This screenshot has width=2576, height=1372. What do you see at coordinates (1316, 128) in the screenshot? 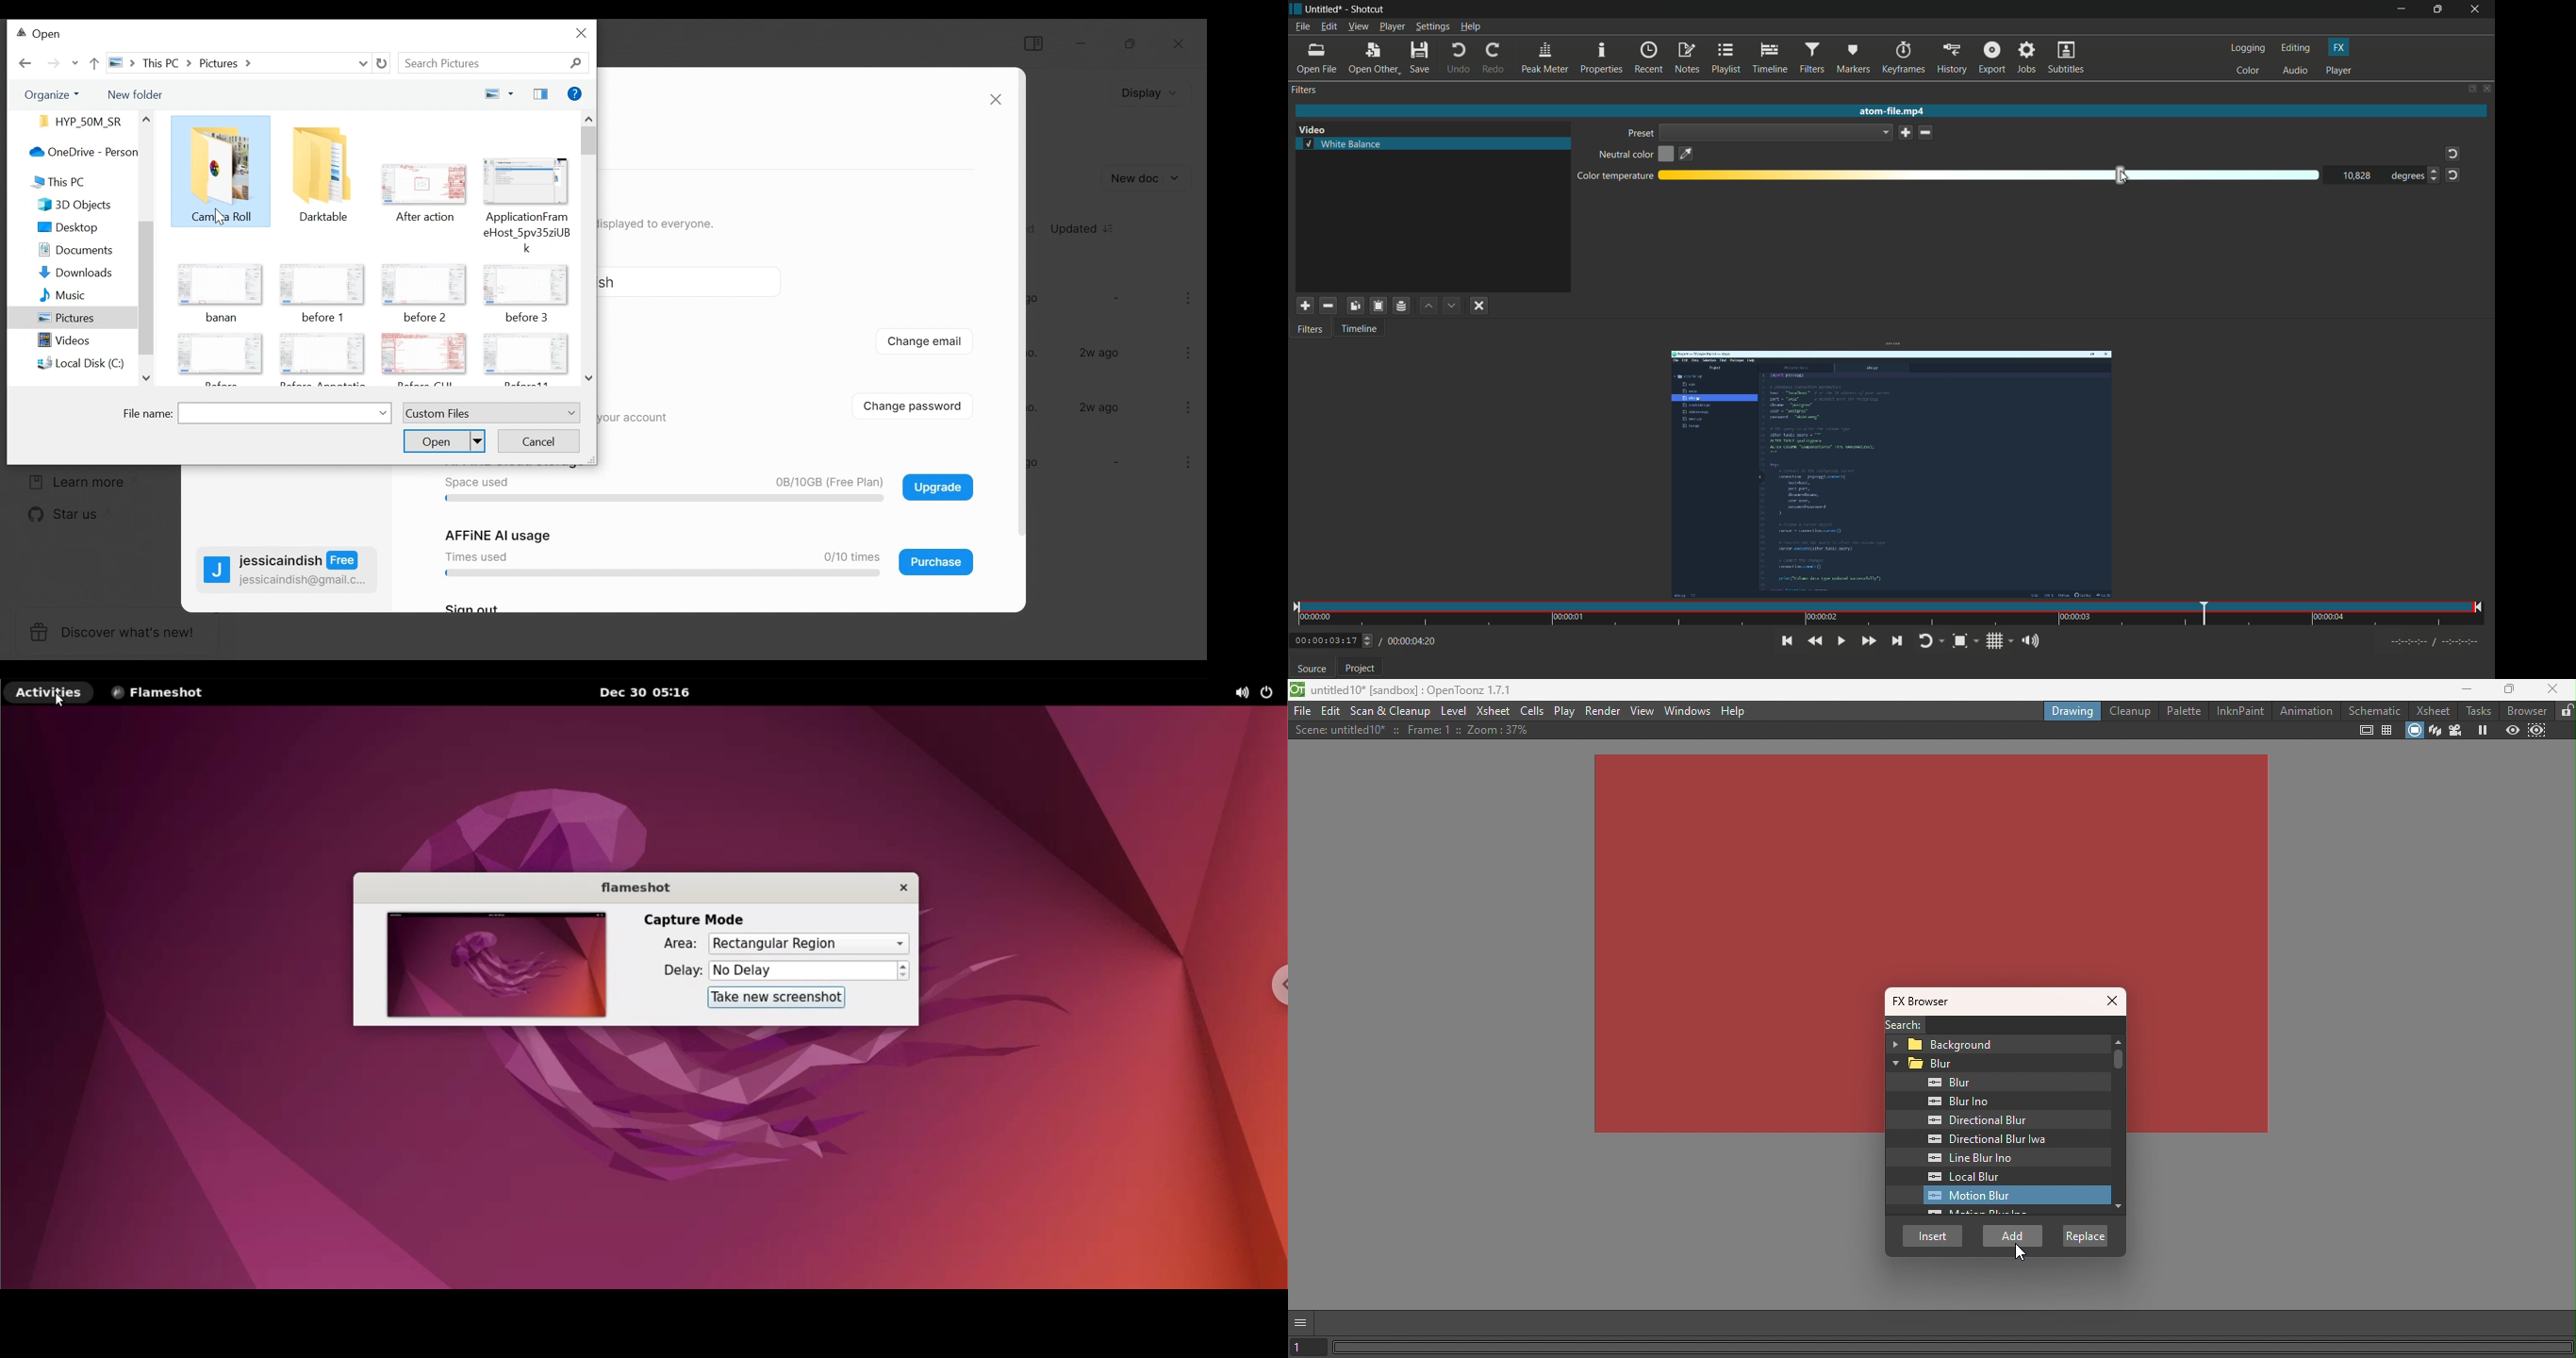
I see `Video` at bounding box center [1316, 128].